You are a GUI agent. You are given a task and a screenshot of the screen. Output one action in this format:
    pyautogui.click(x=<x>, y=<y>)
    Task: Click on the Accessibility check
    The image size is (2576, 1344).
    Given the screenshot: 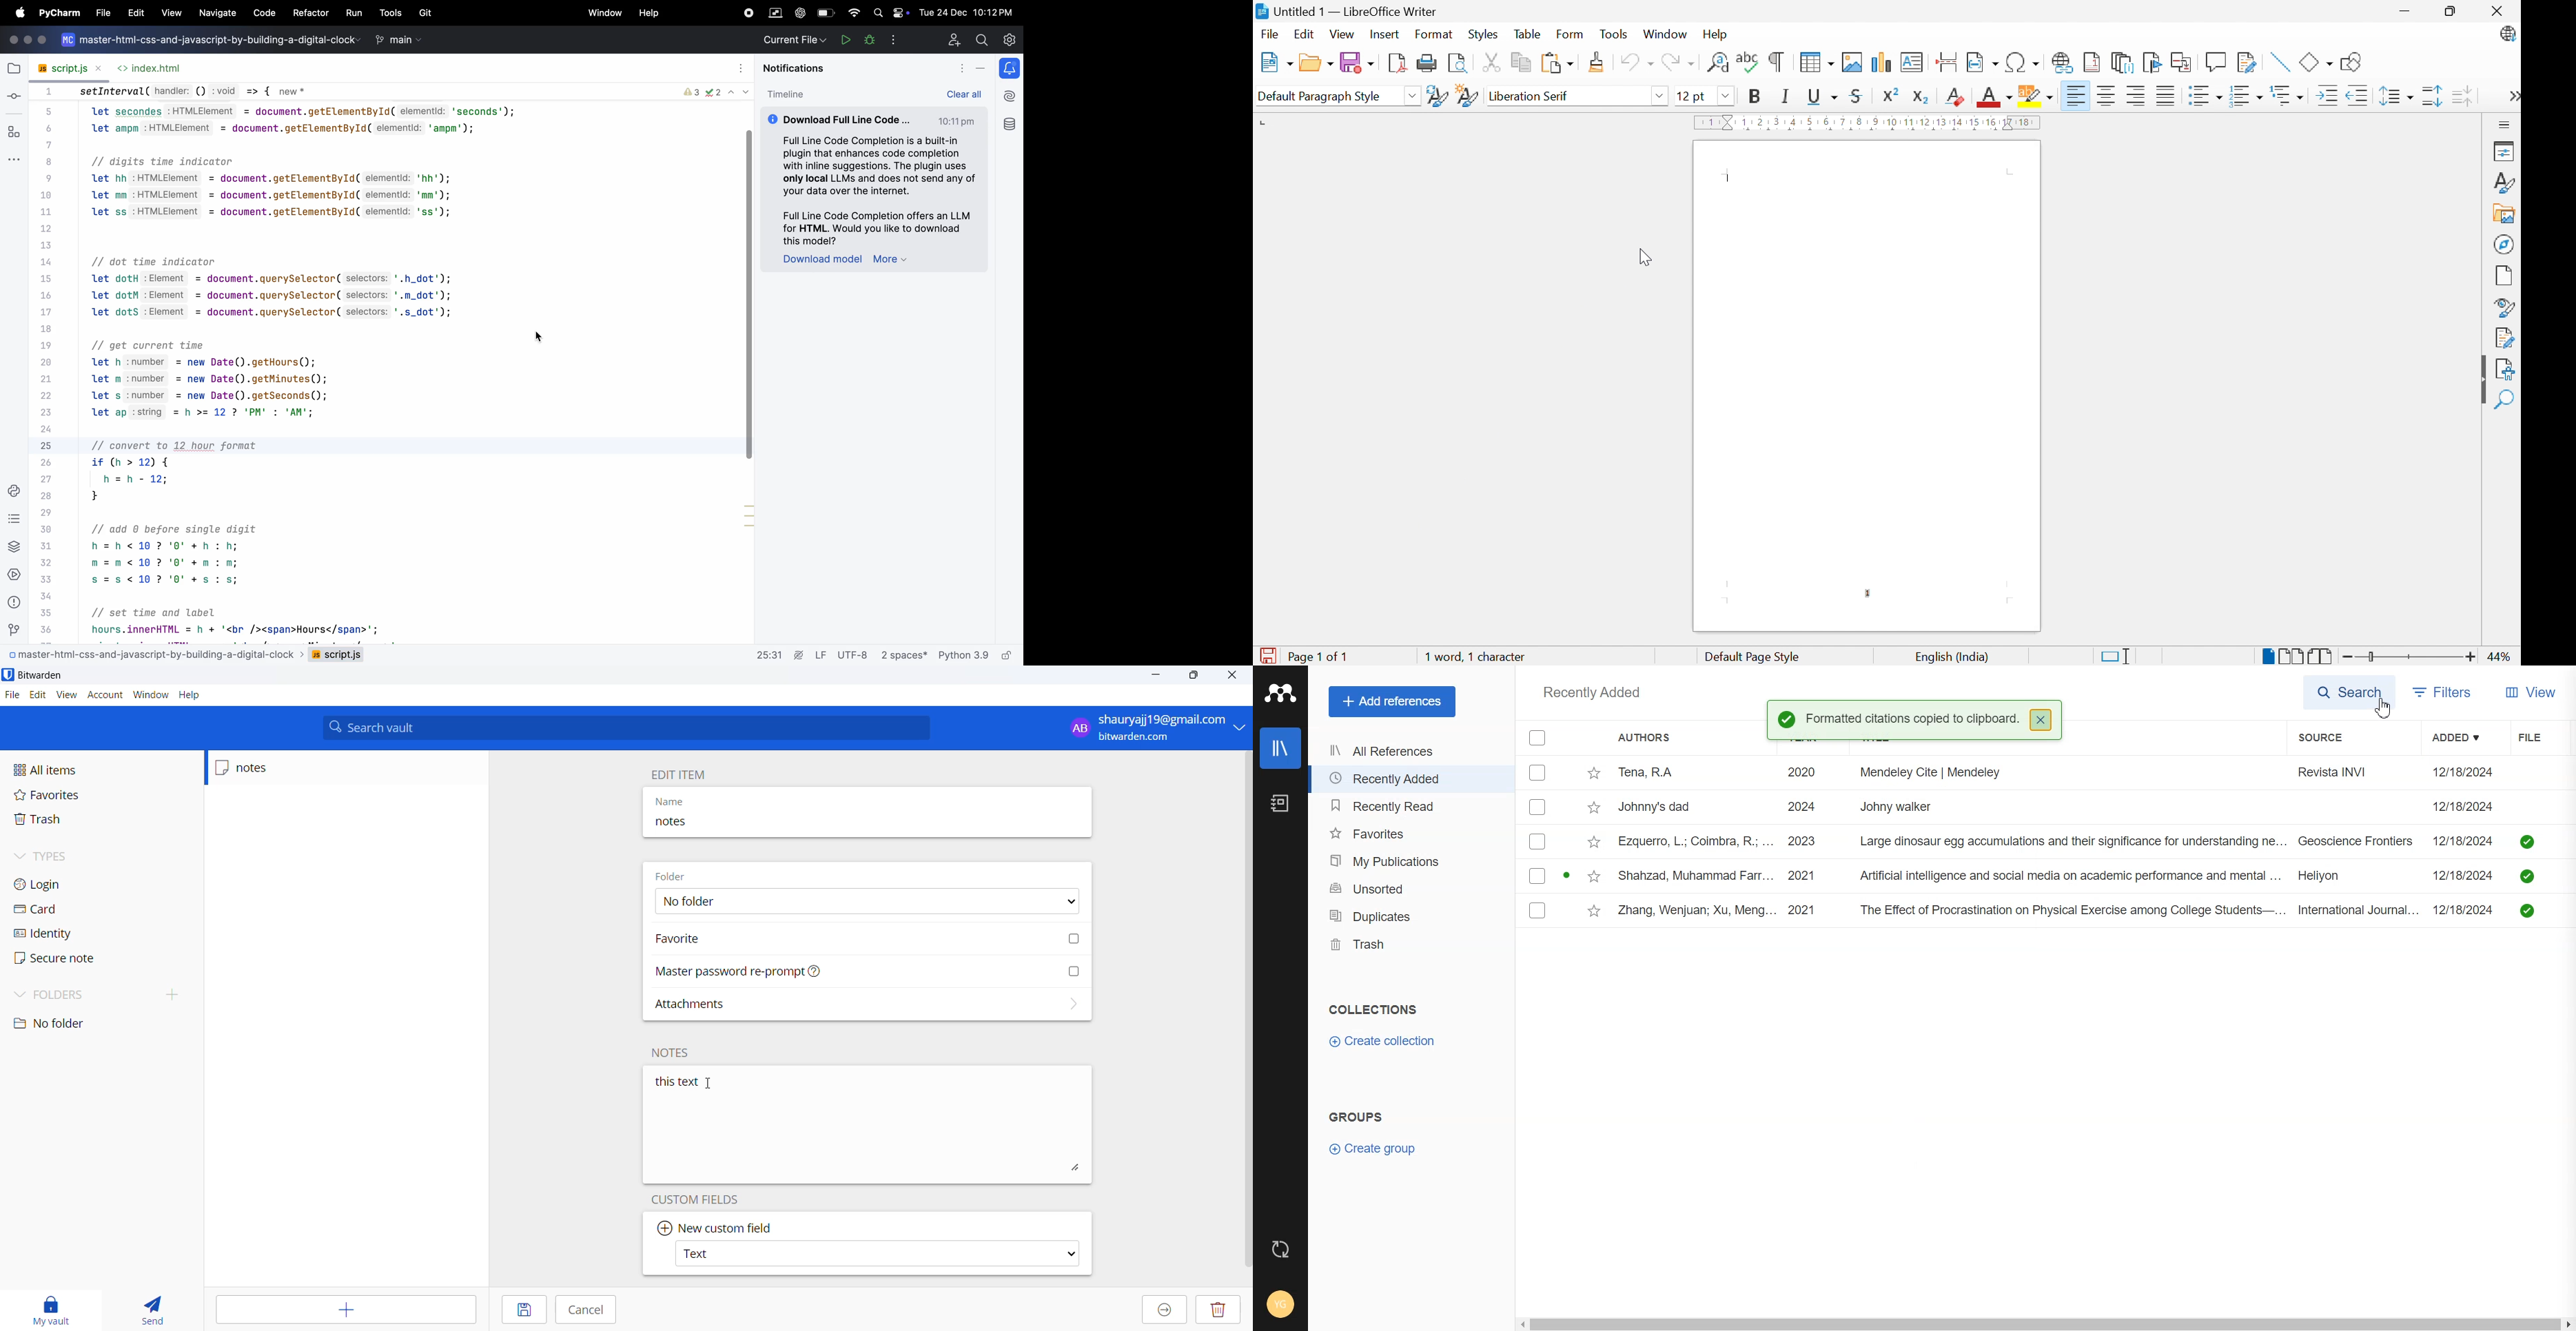 What is the action you would take?
    pyautogui.click(x=2505, y=370)
    